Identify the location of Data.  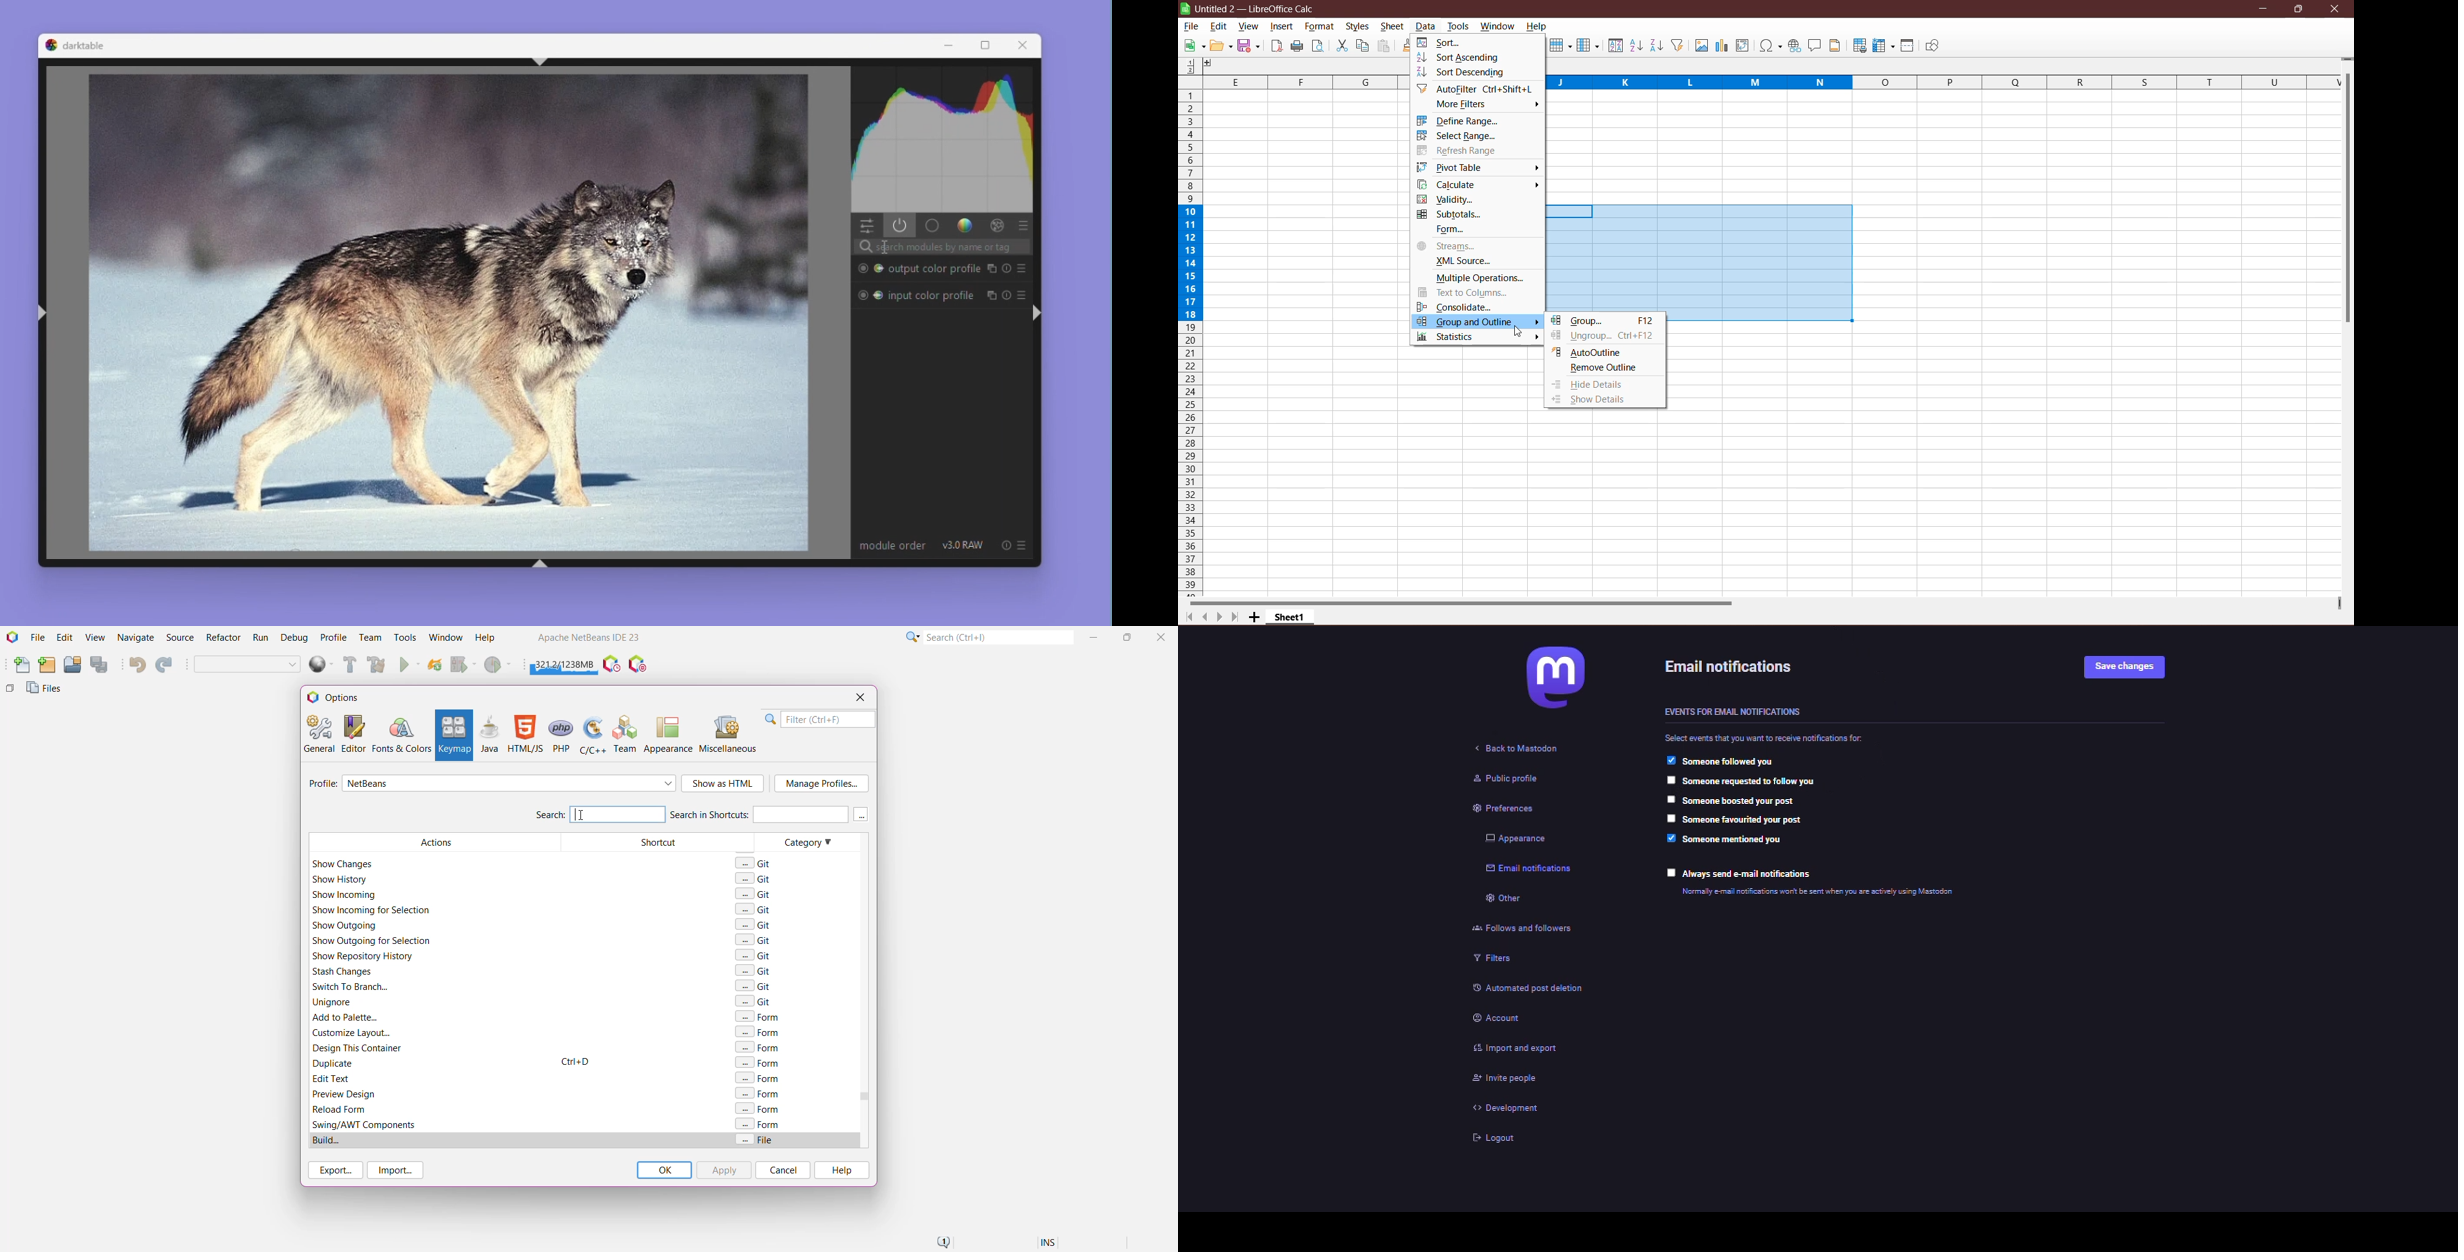
(1425, 26).